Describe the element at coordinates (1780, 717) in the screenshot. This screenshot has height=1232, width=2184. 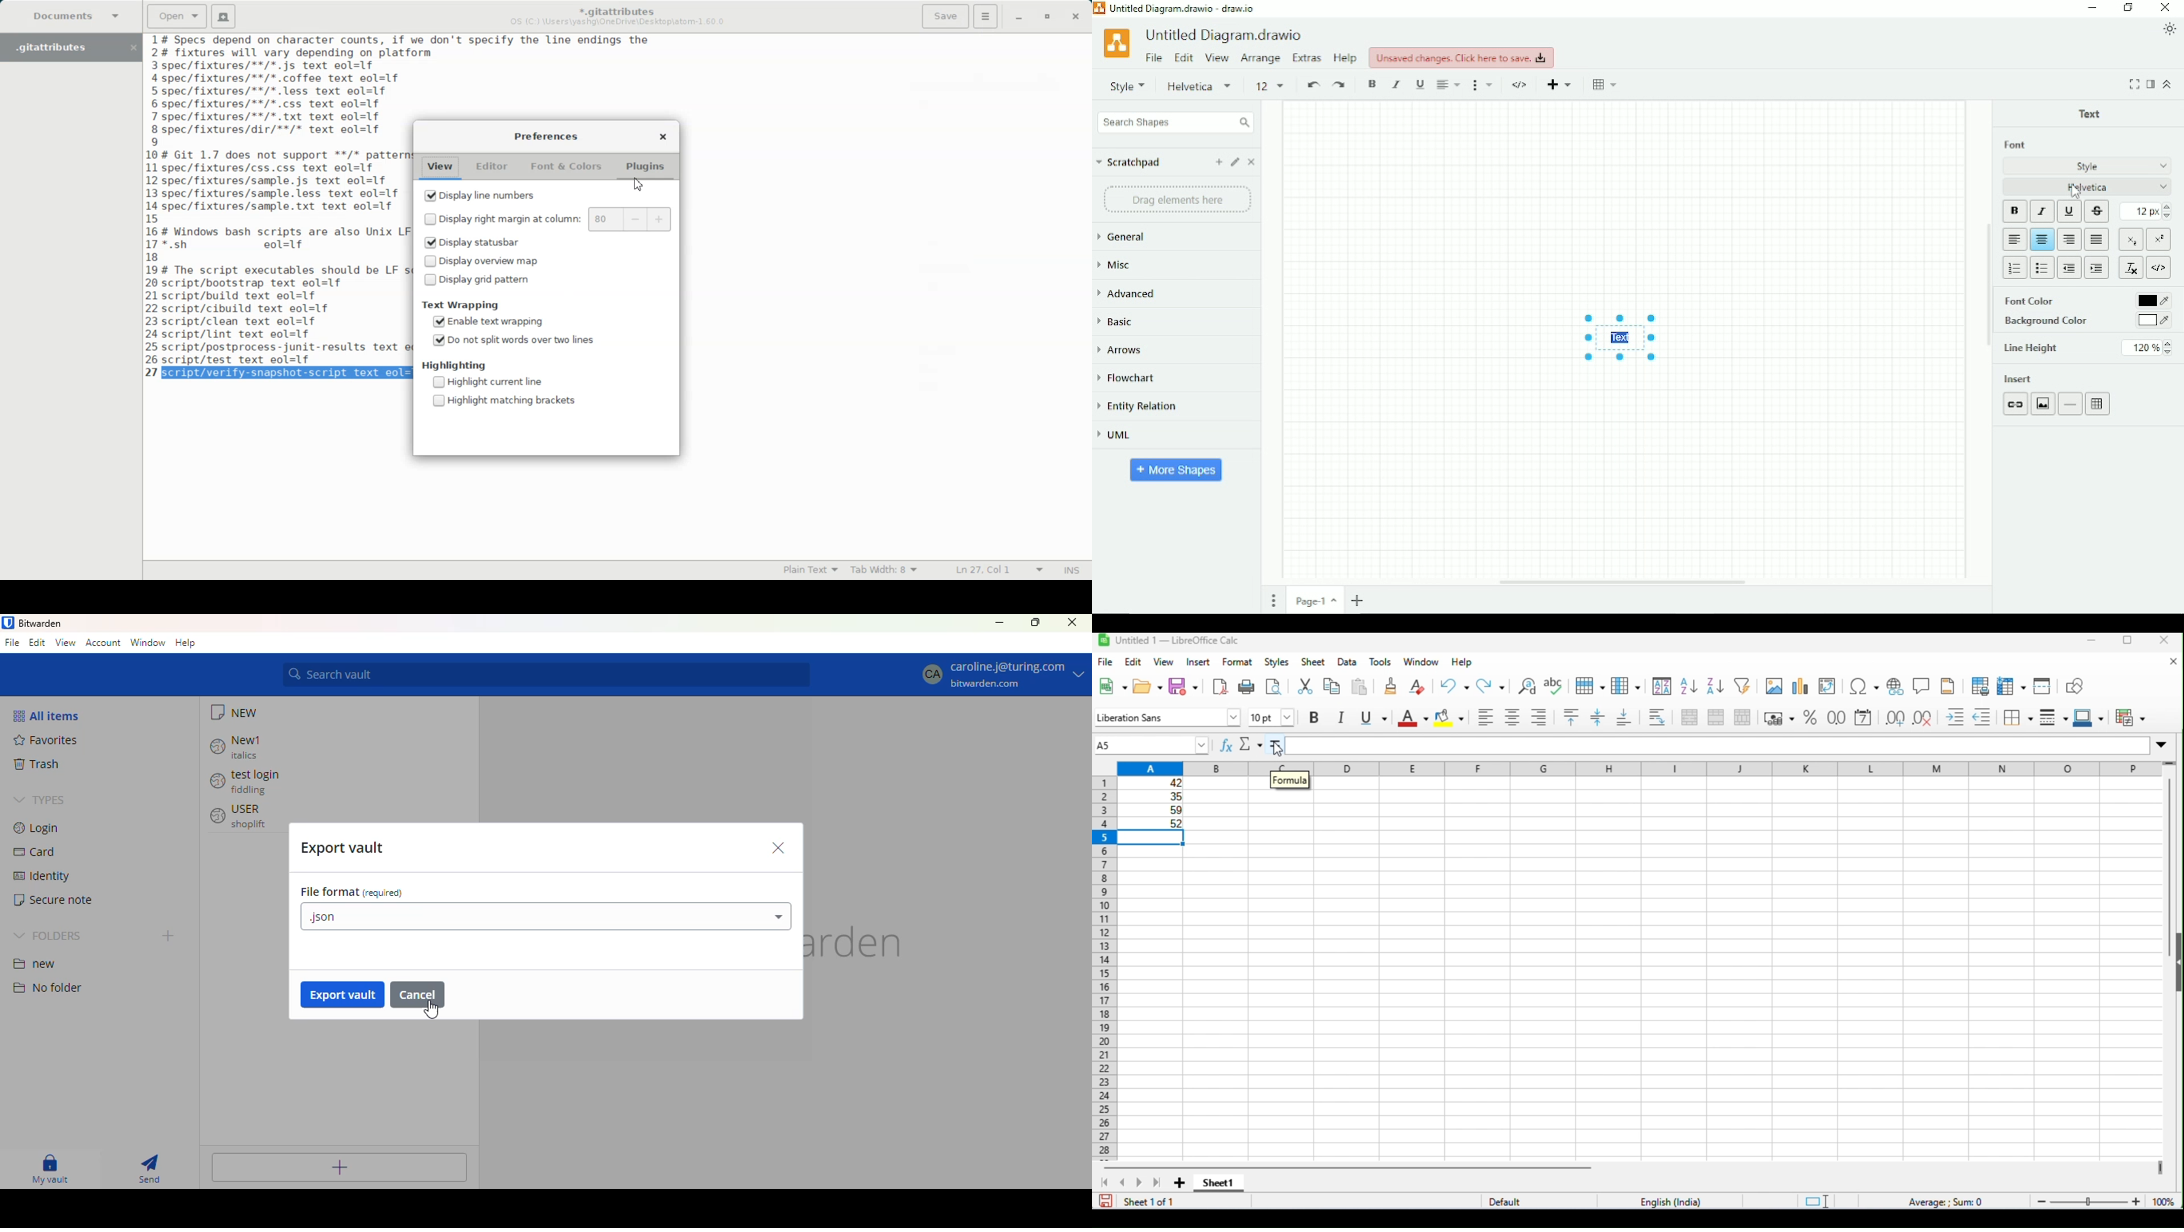
I see `format as currency` at that location.